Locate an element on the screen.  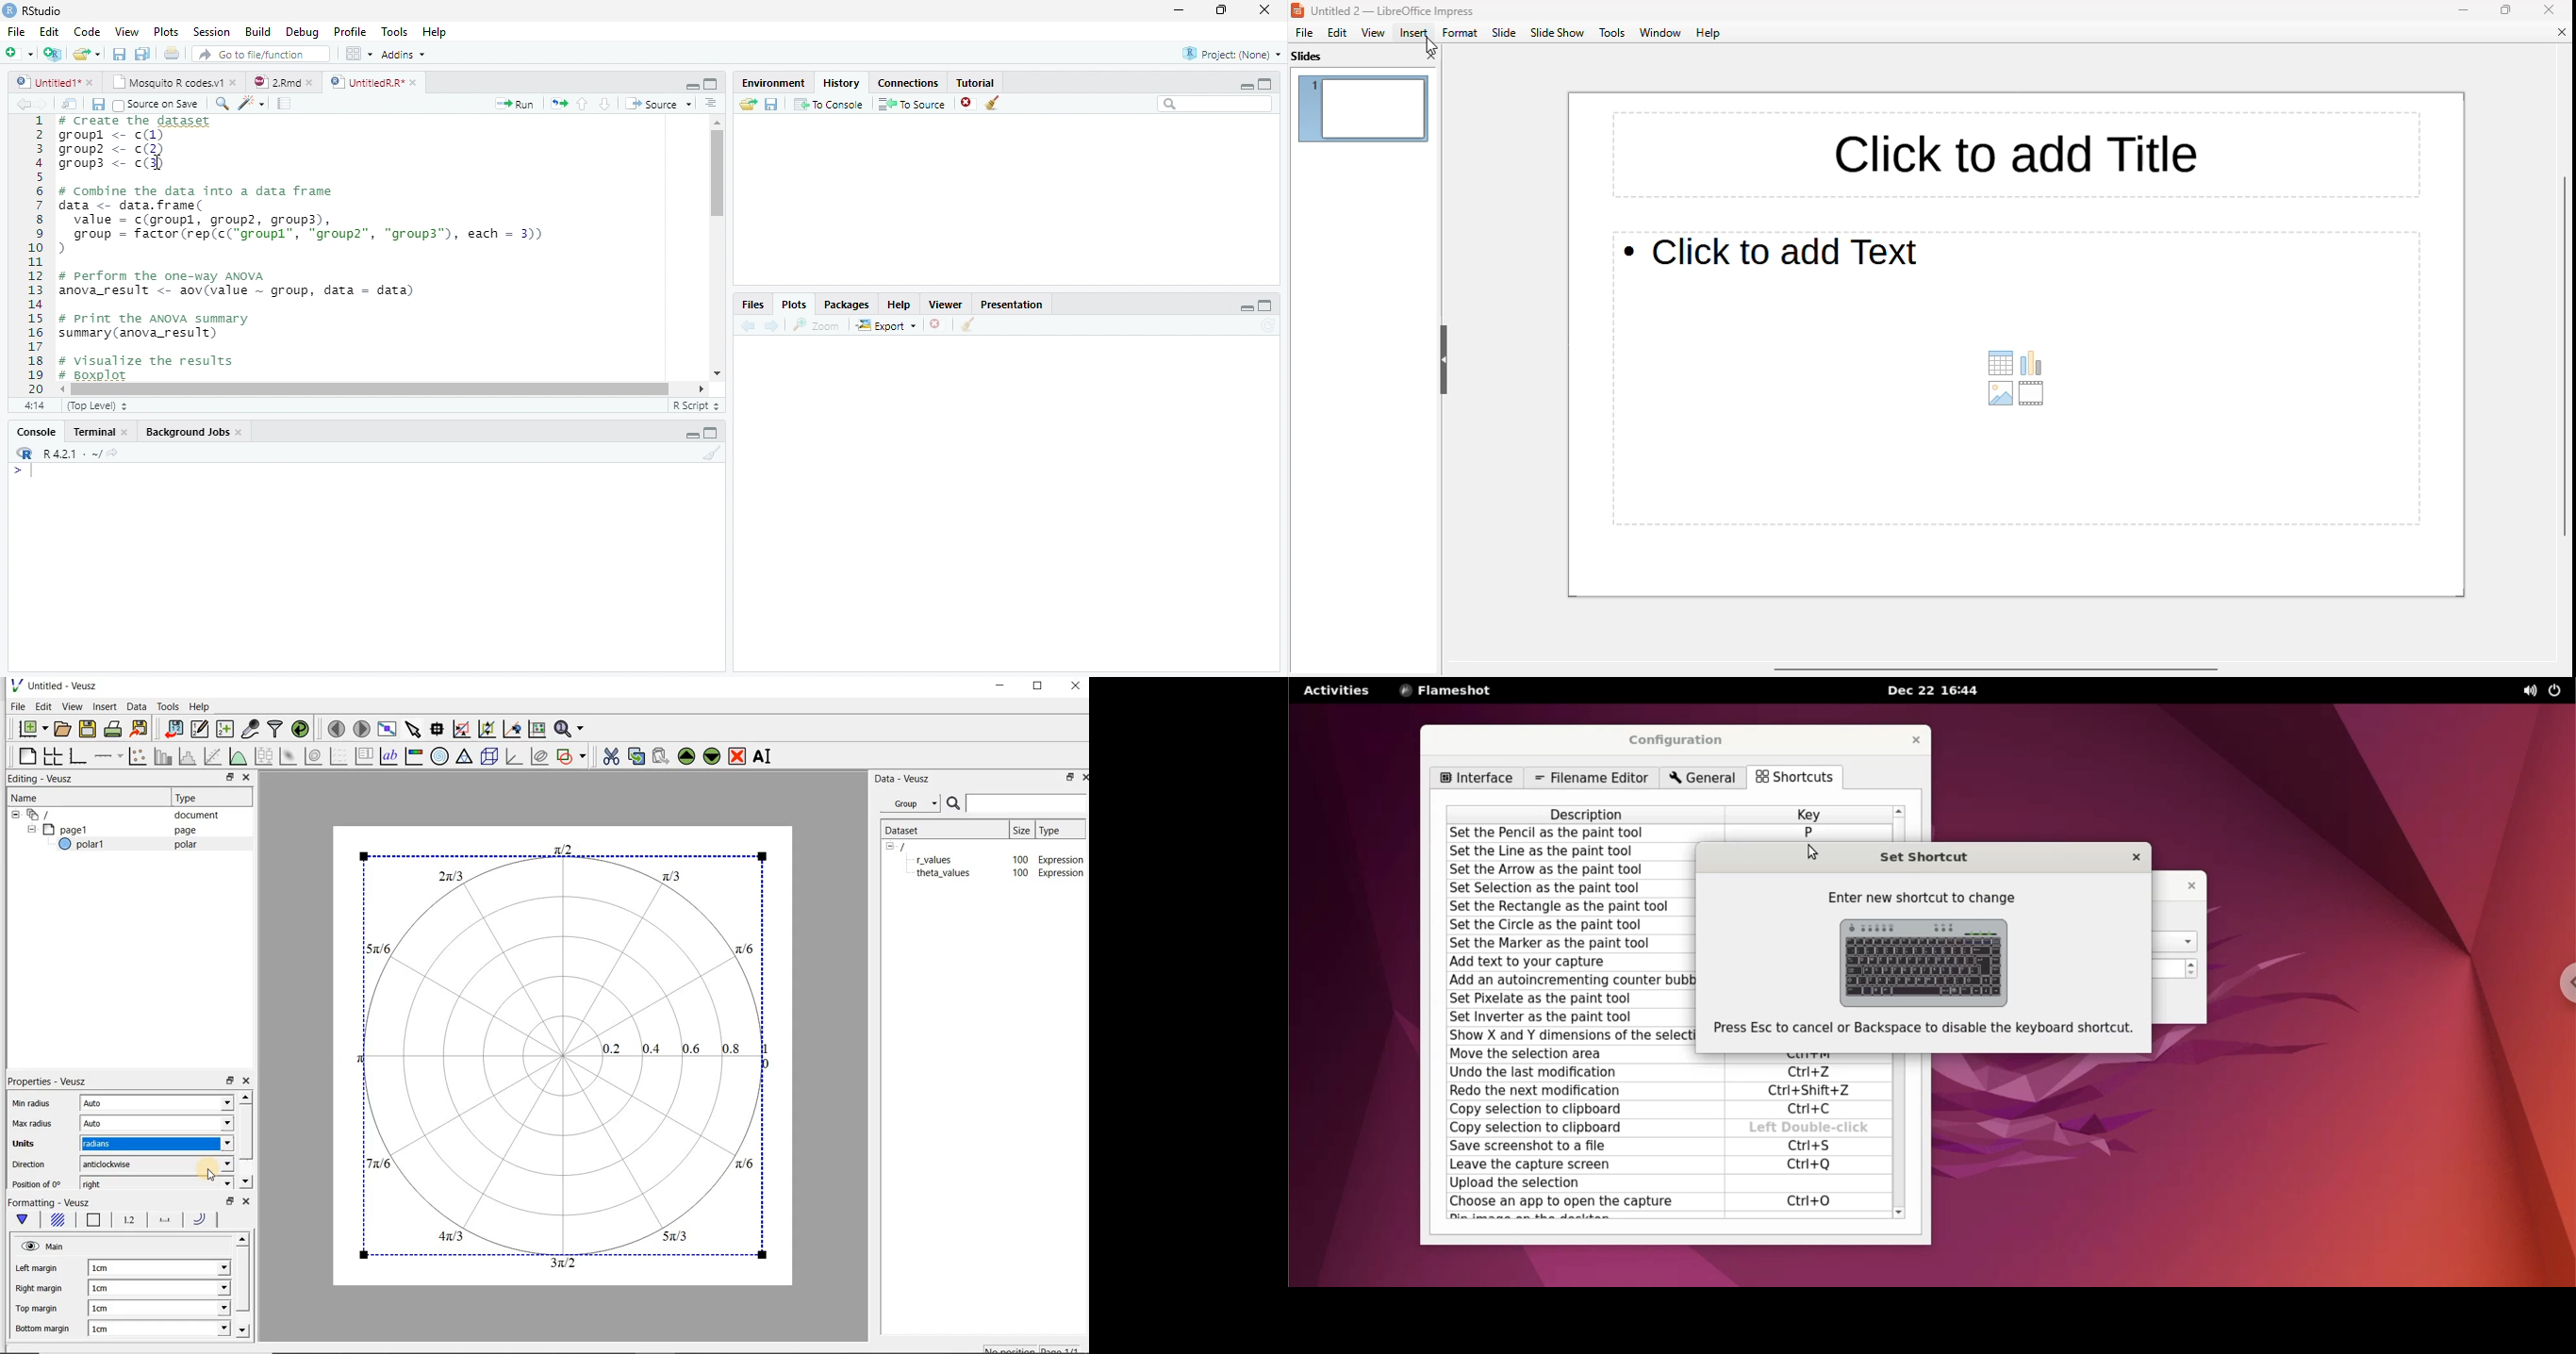
new document is located at coordinates (30, 727).